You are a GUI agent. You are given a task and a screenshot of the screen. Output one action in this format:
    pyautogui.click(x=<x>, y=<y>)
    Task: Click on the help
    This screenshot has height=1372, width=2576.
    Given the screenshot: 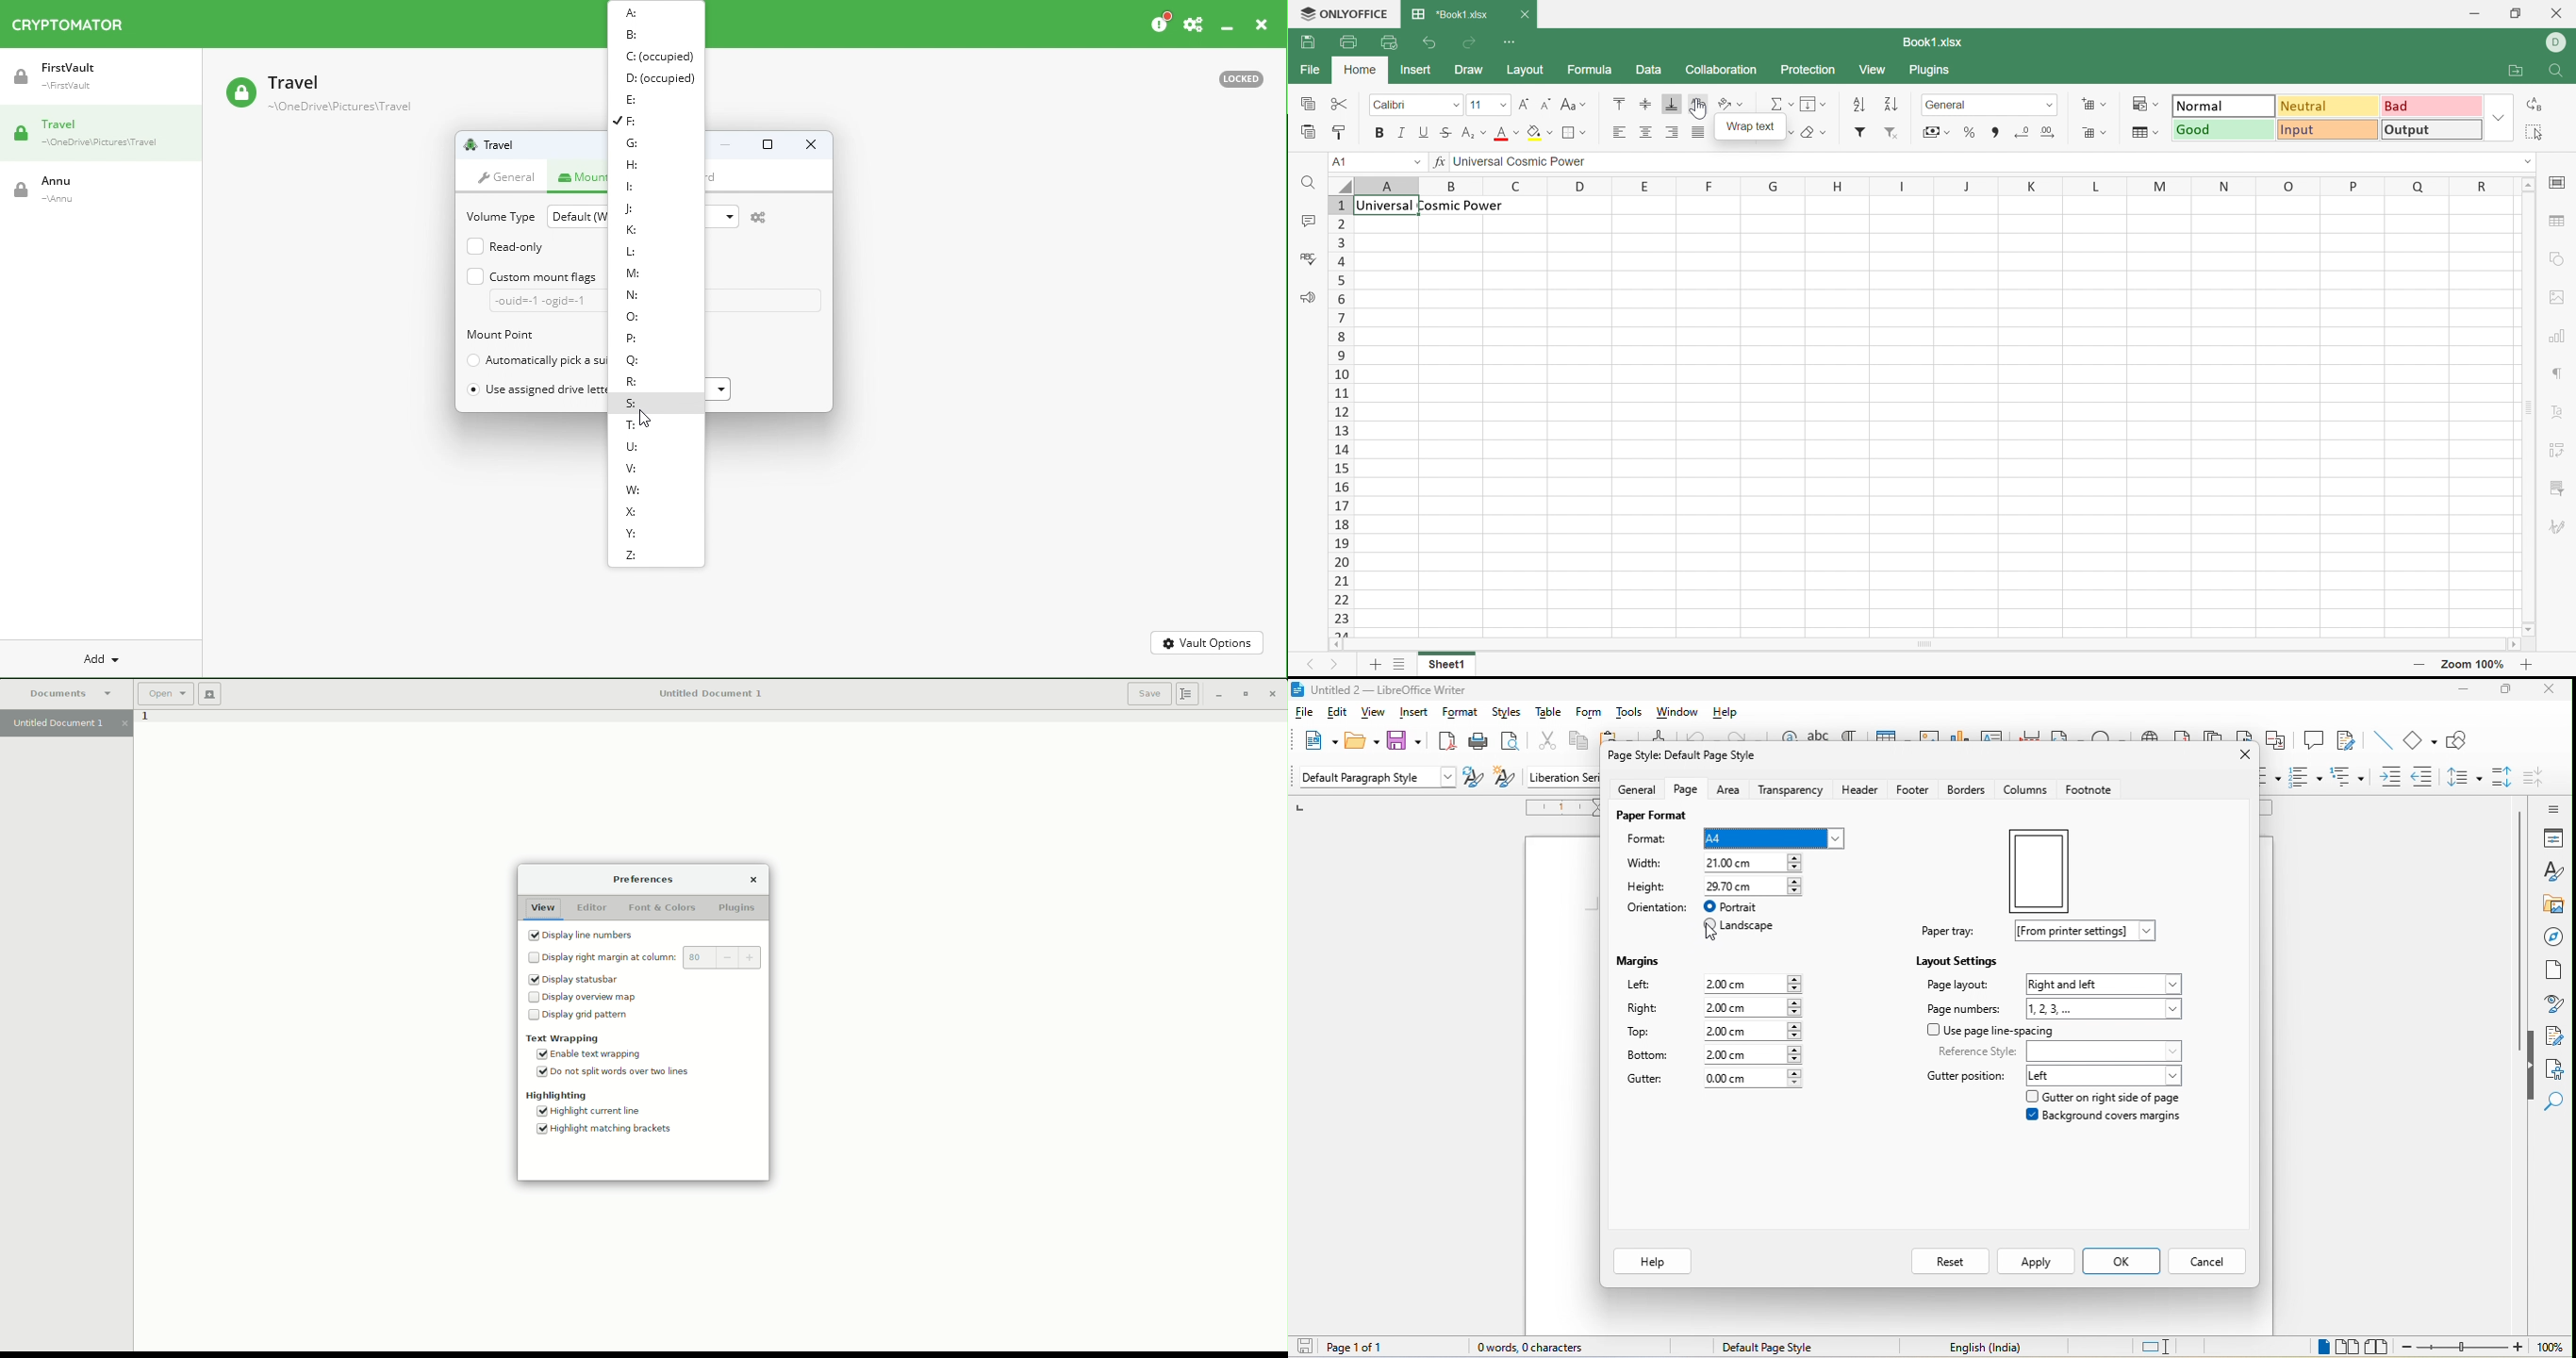 What is the action you would take?
    pyautogui.click(x=1653, y=1262)
    